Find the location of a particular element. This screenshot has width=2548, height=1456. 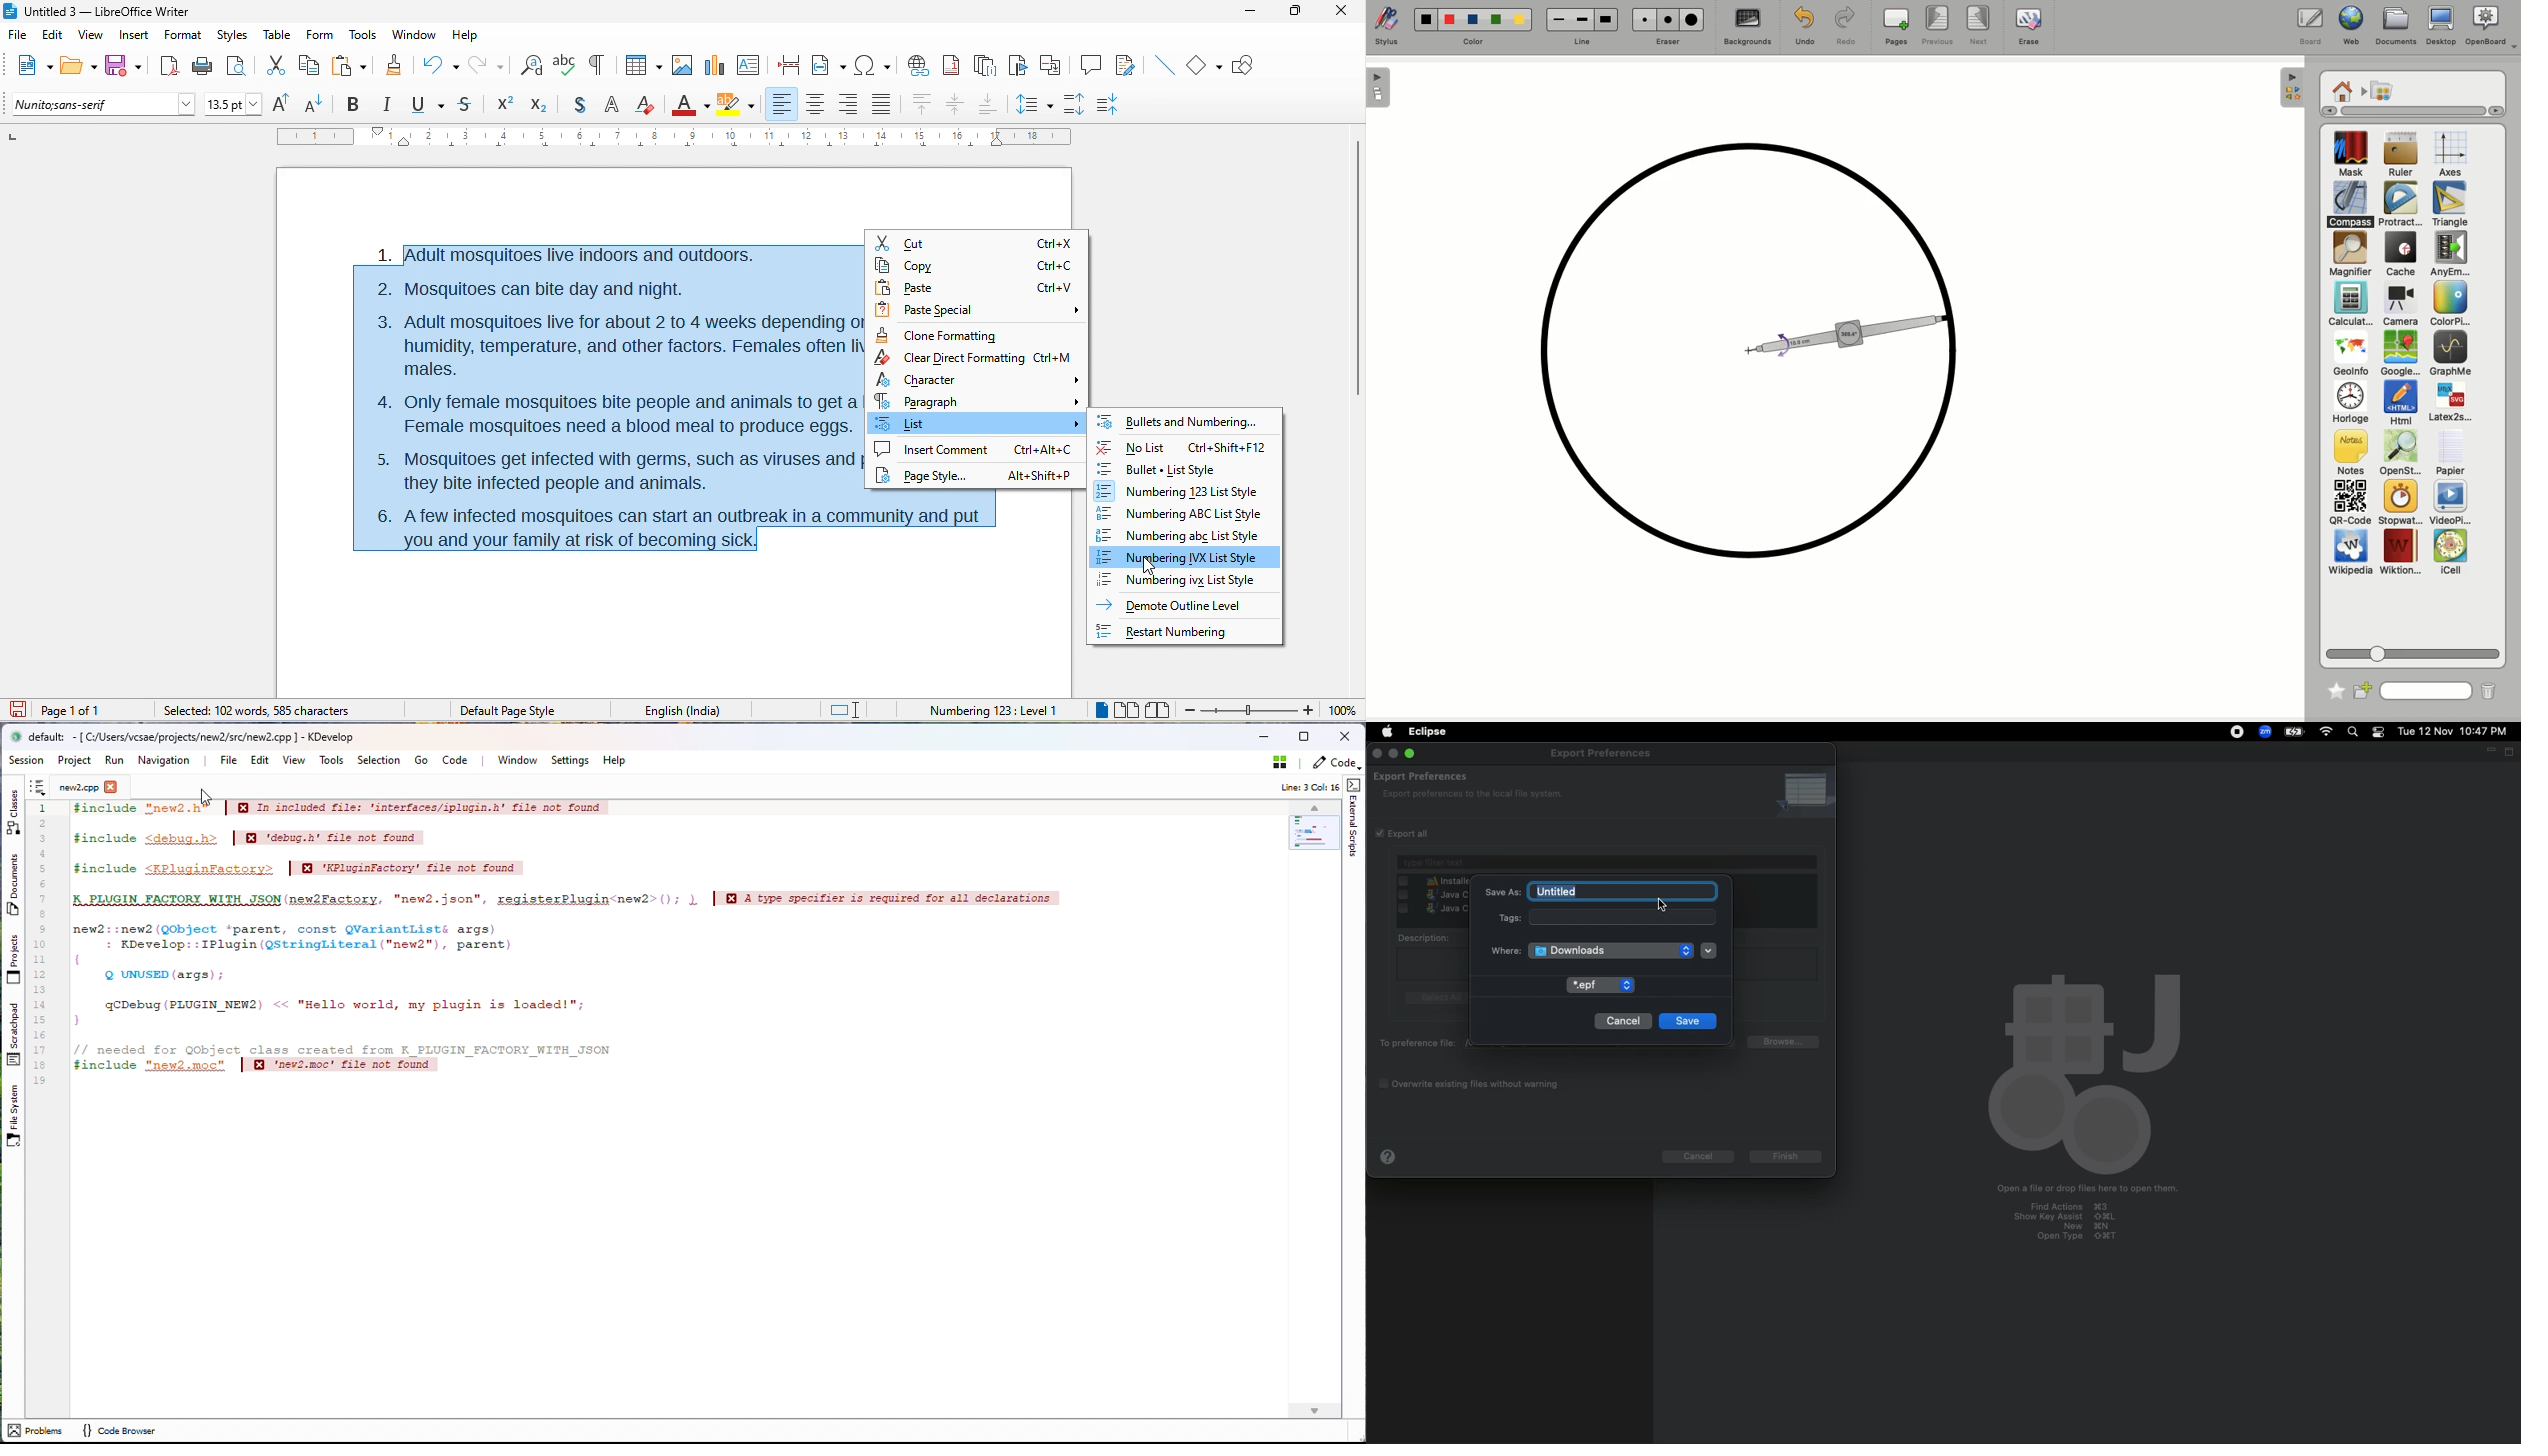

problems is located at coordinates (35, 1431).